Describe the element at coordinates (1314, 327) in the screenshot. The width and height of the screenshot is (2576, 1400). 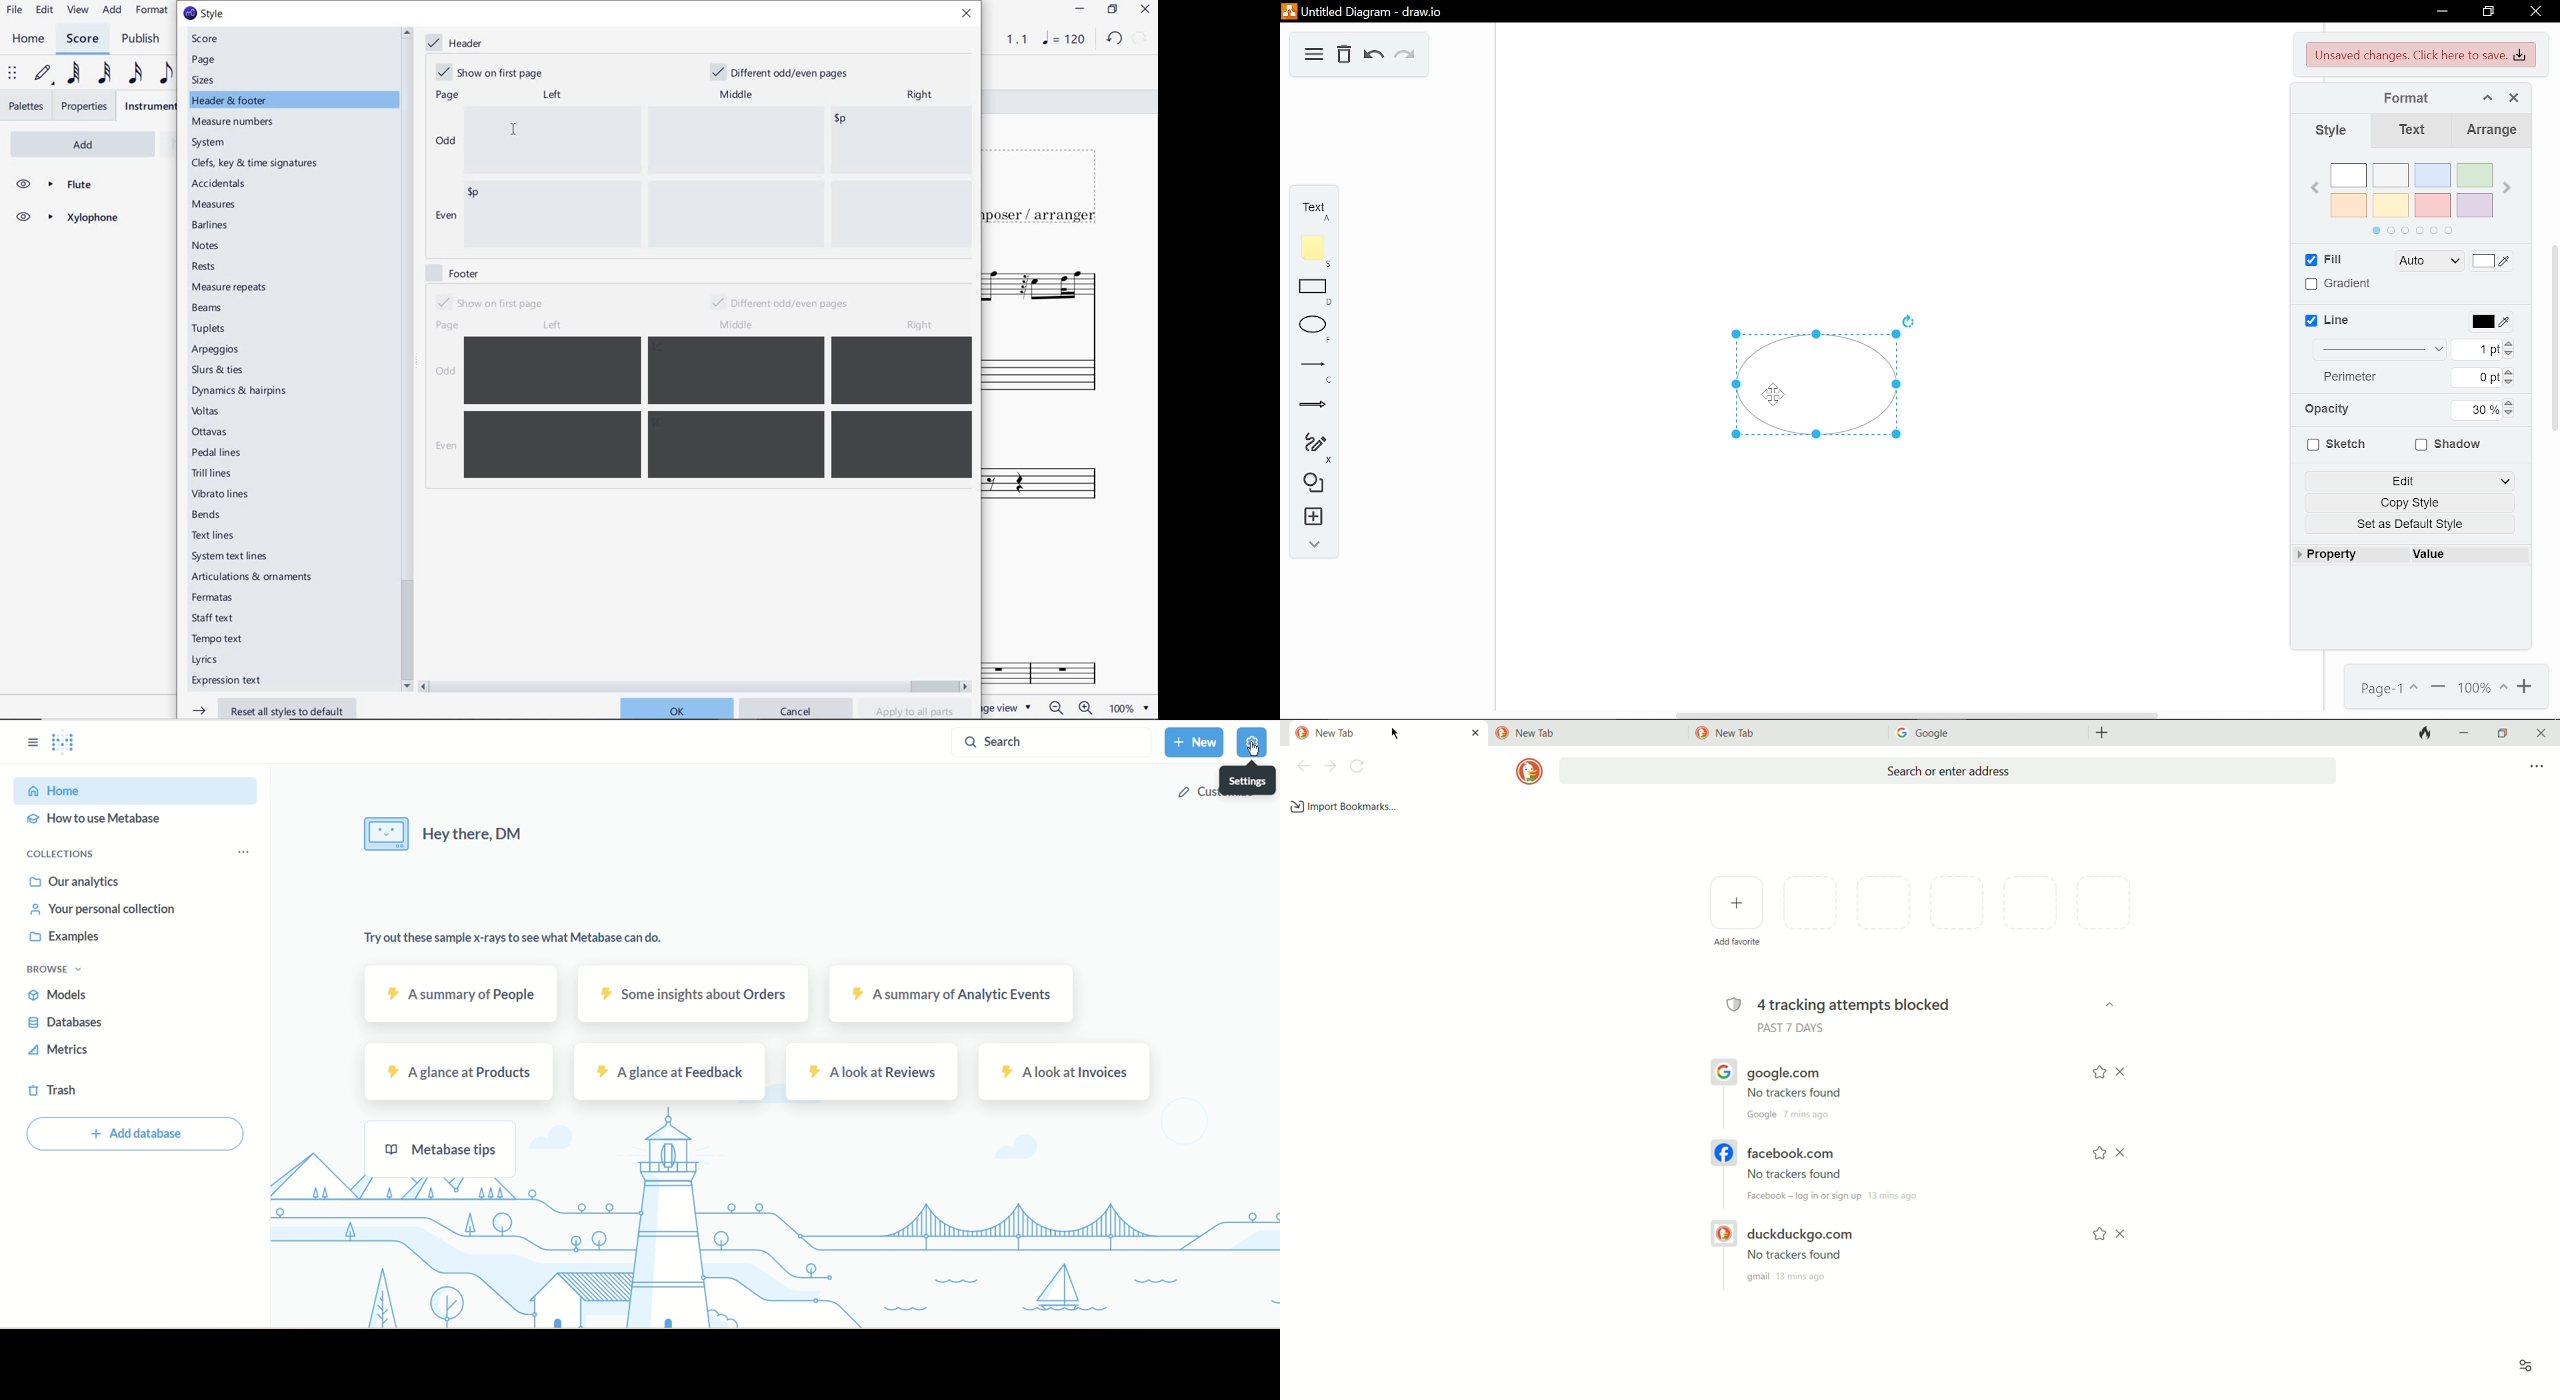
I see `Ellipse` at that location.